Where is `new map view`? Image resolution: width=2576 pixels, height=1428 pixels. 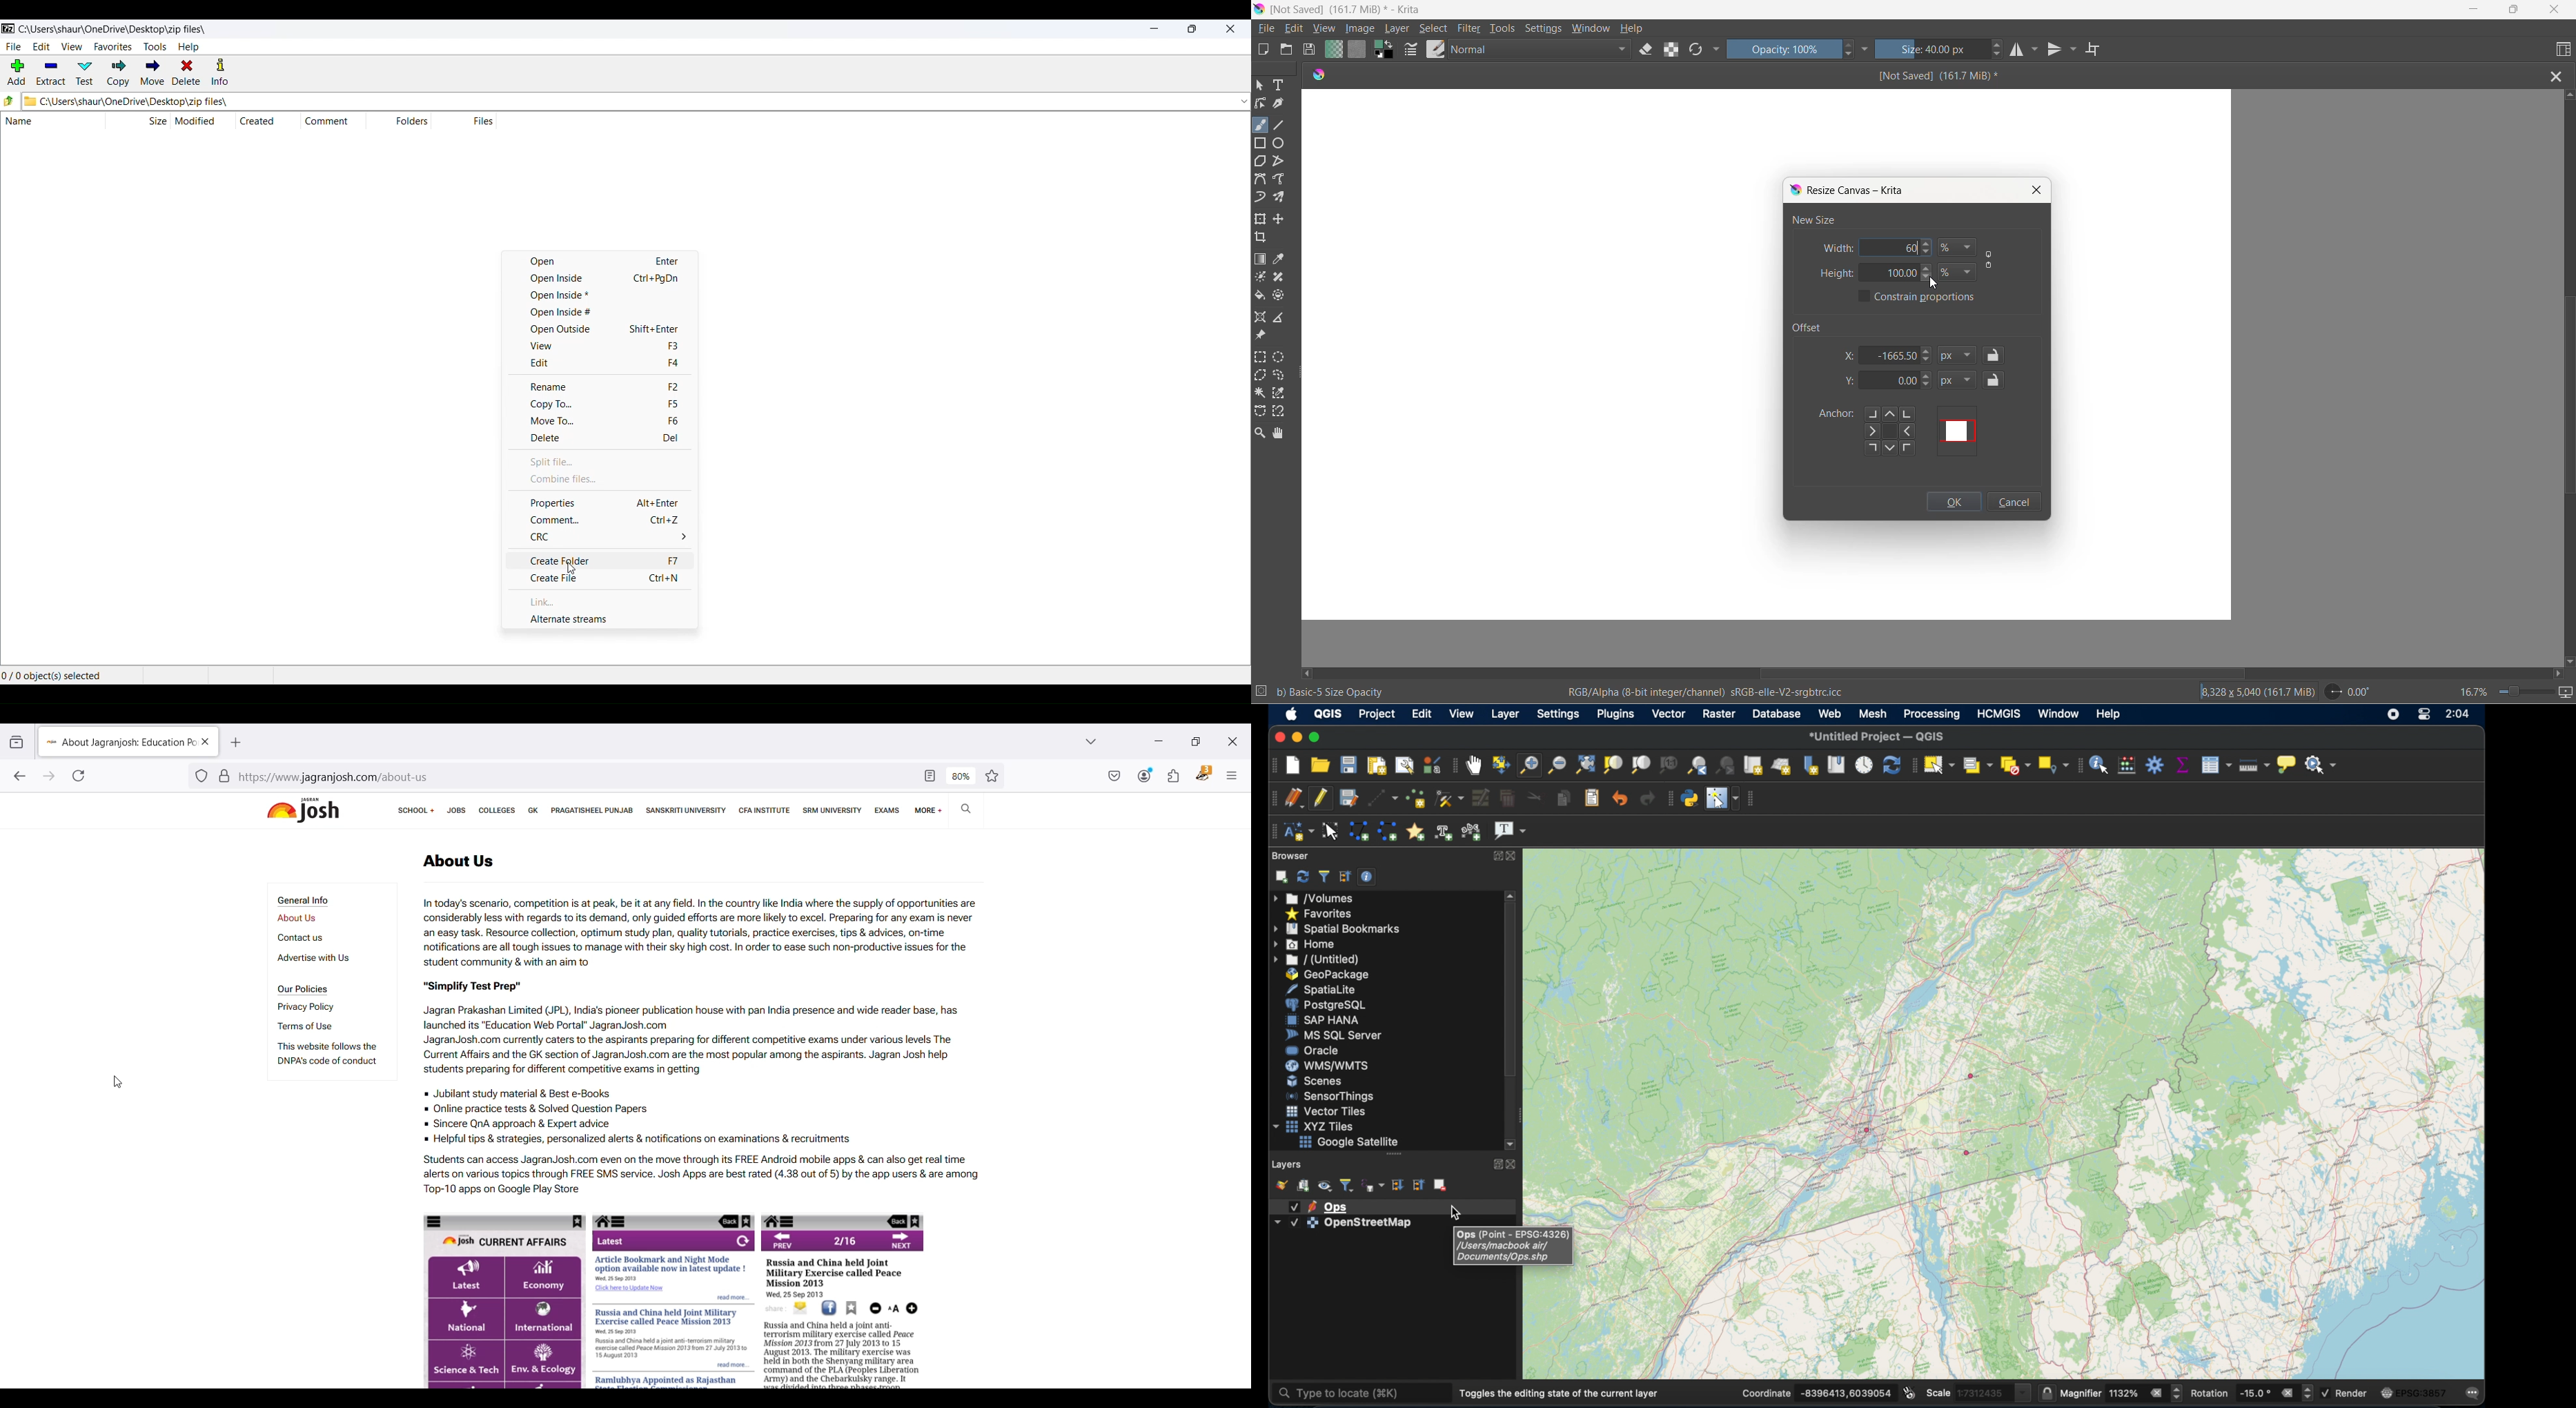
new map view is located at coordinates (1752, 765).